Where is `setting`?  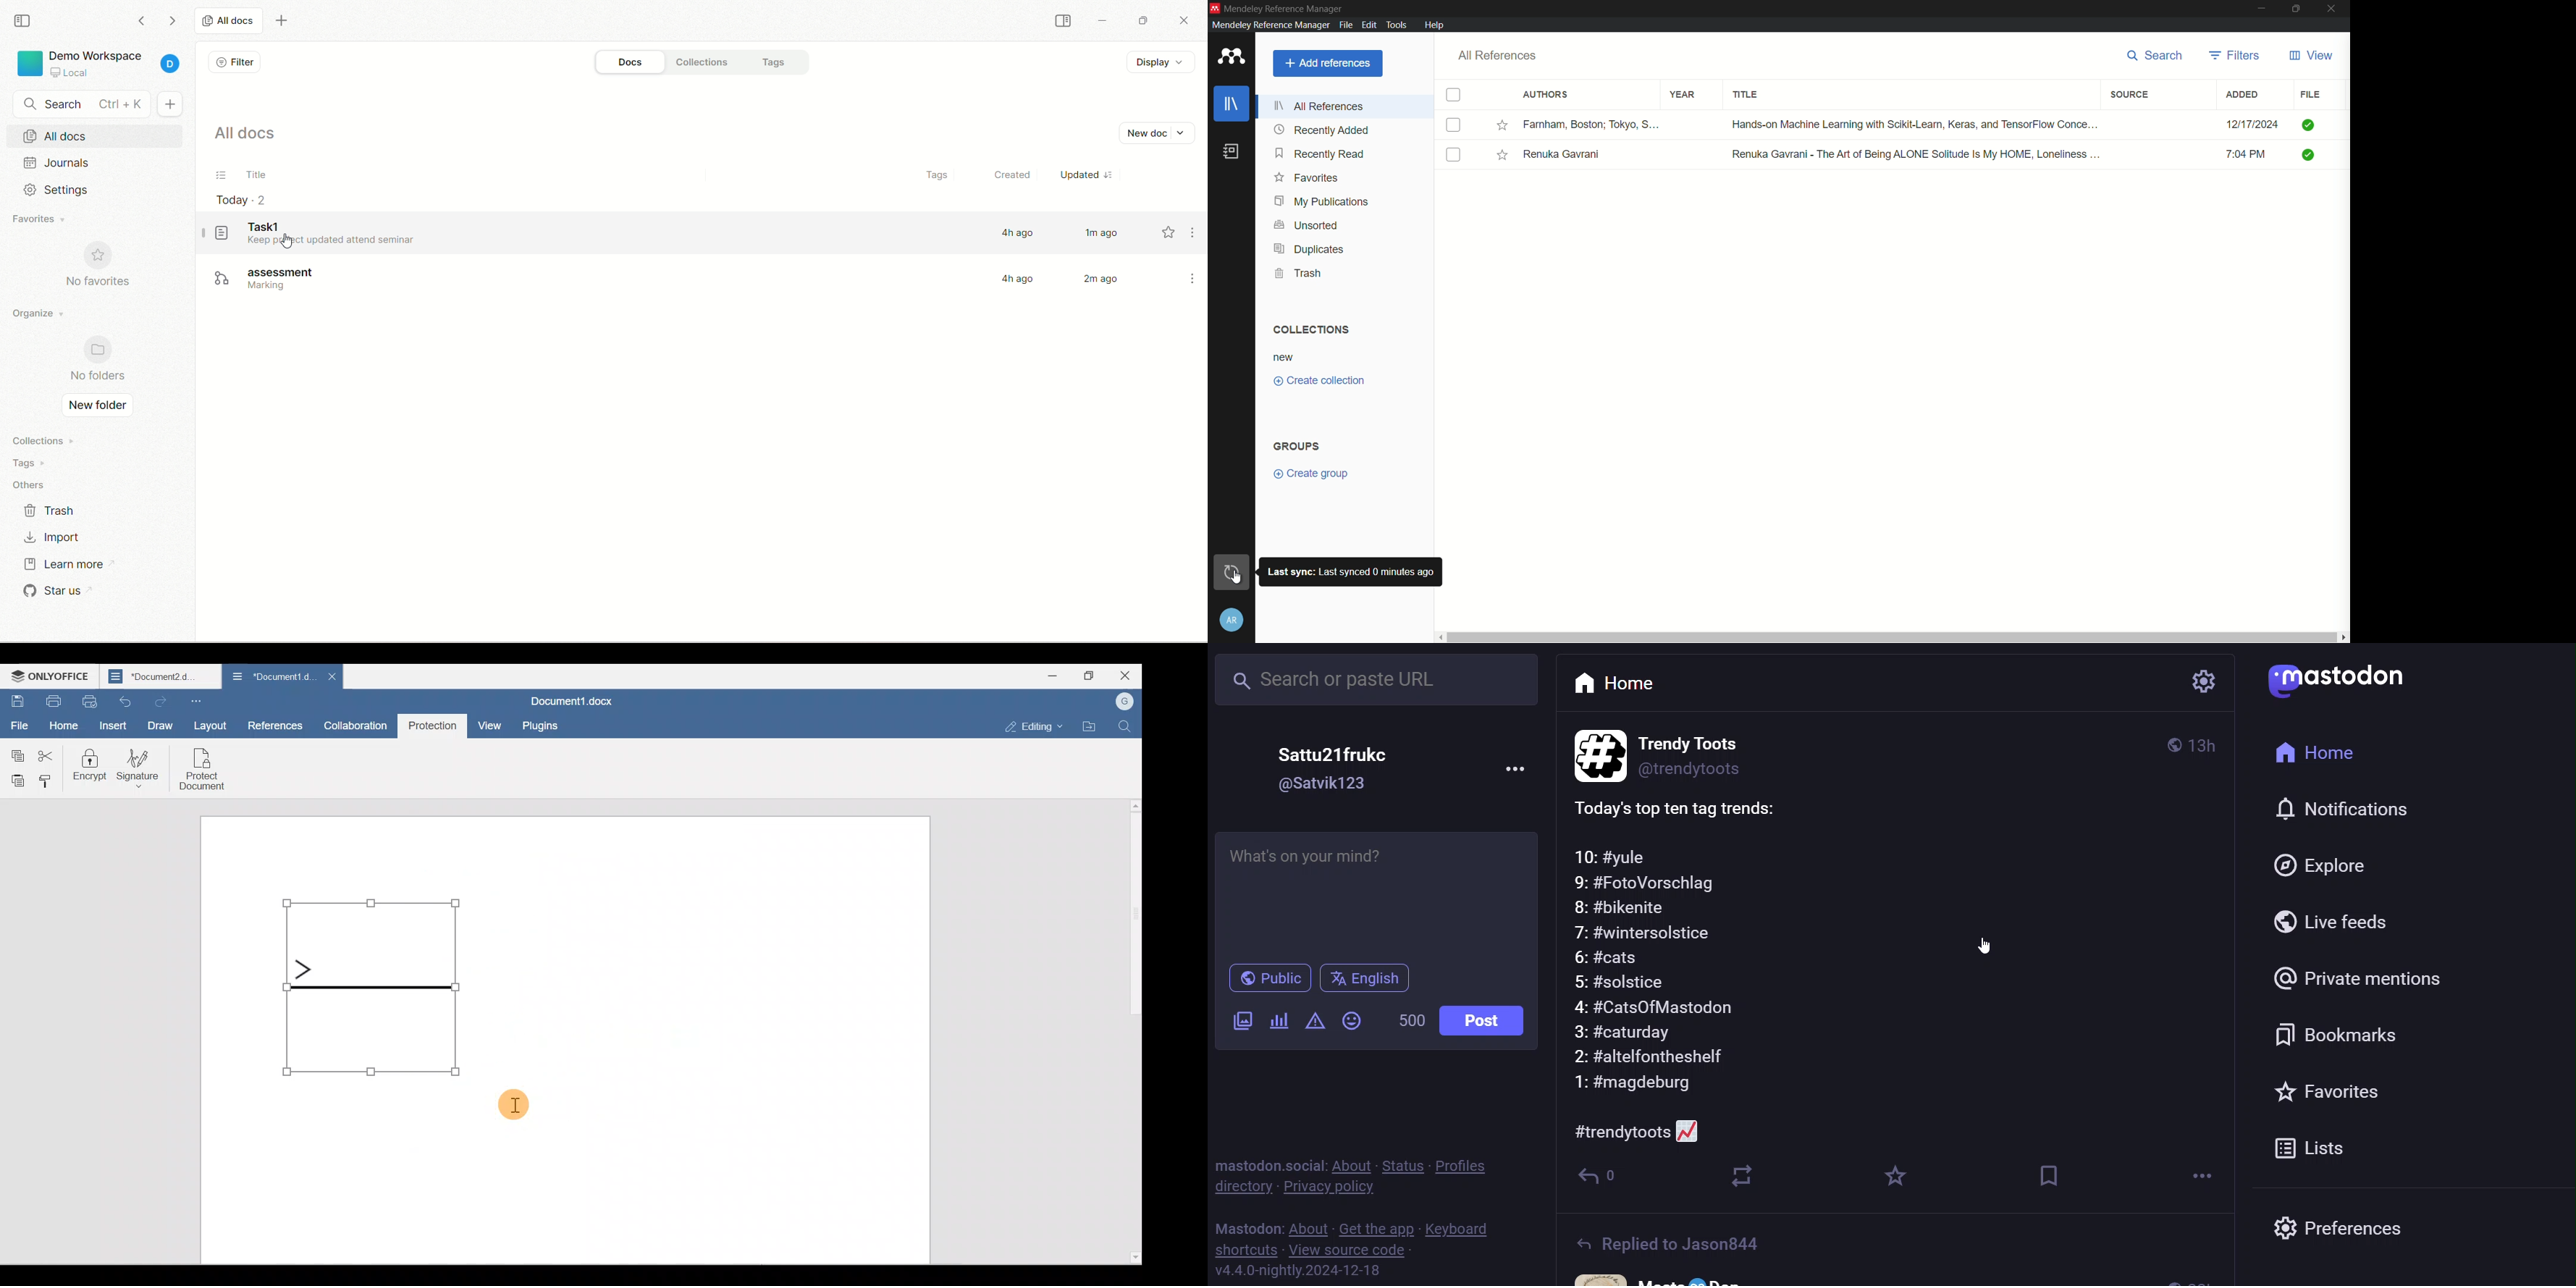
setting is located at coordinates (2204, 680).